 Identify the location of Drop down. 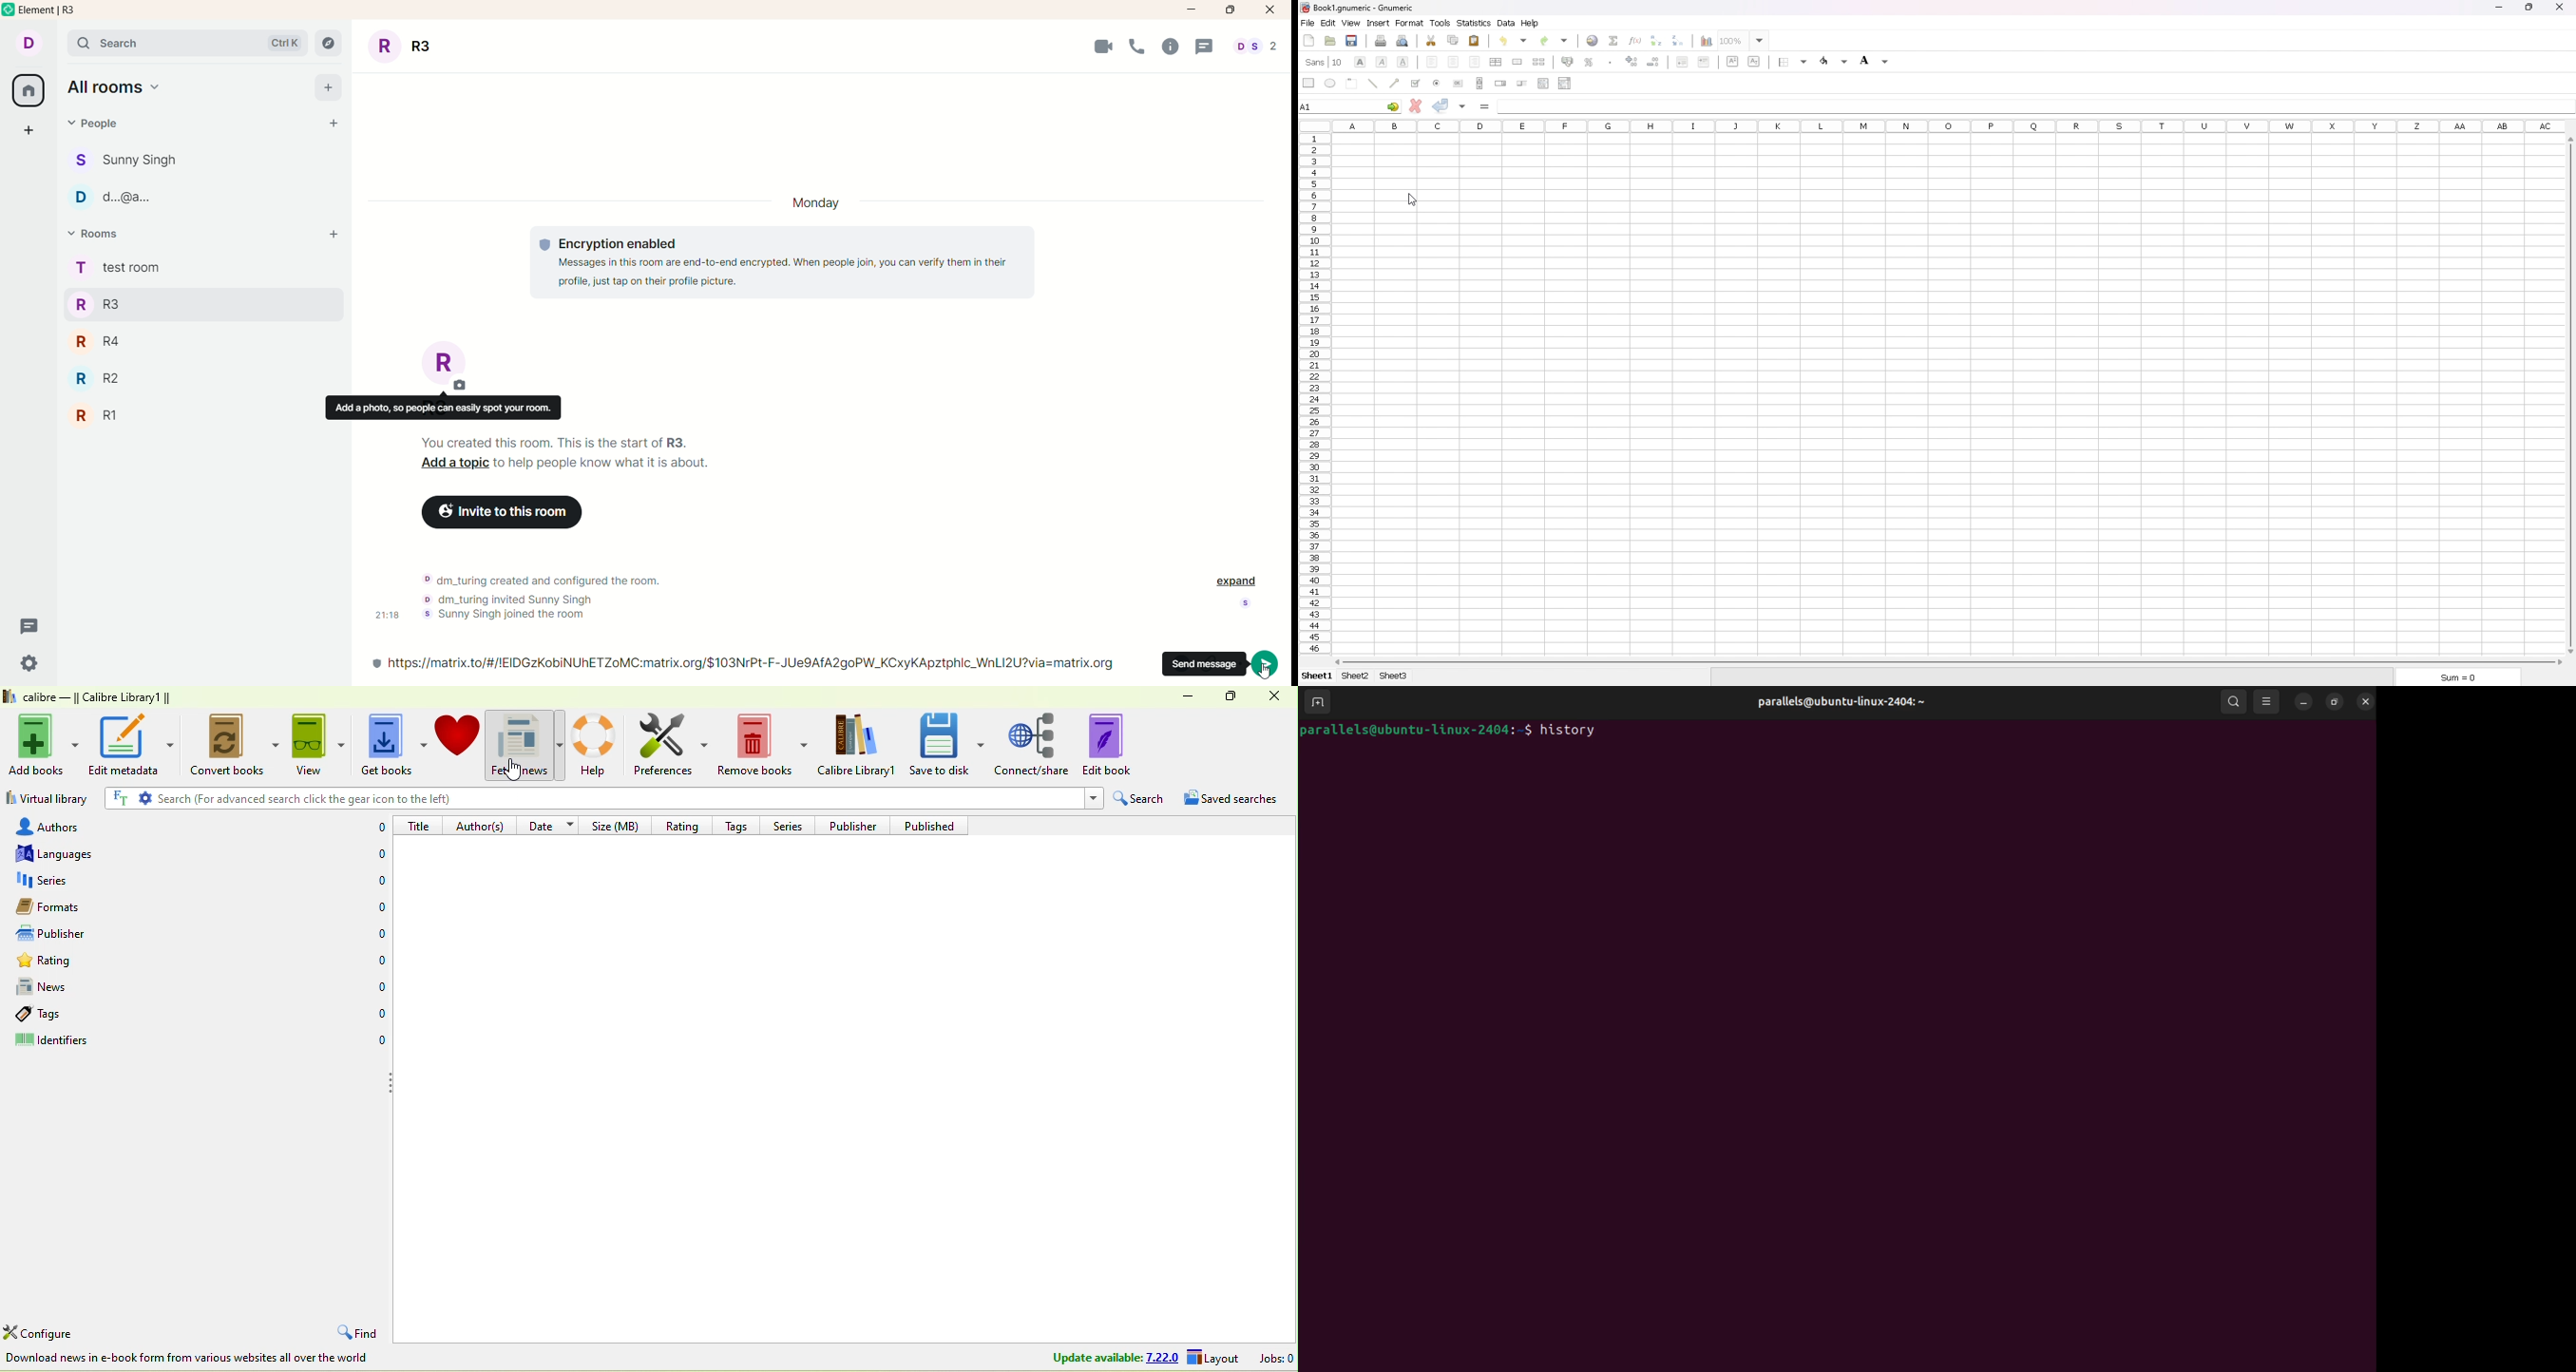
(1092, 798).